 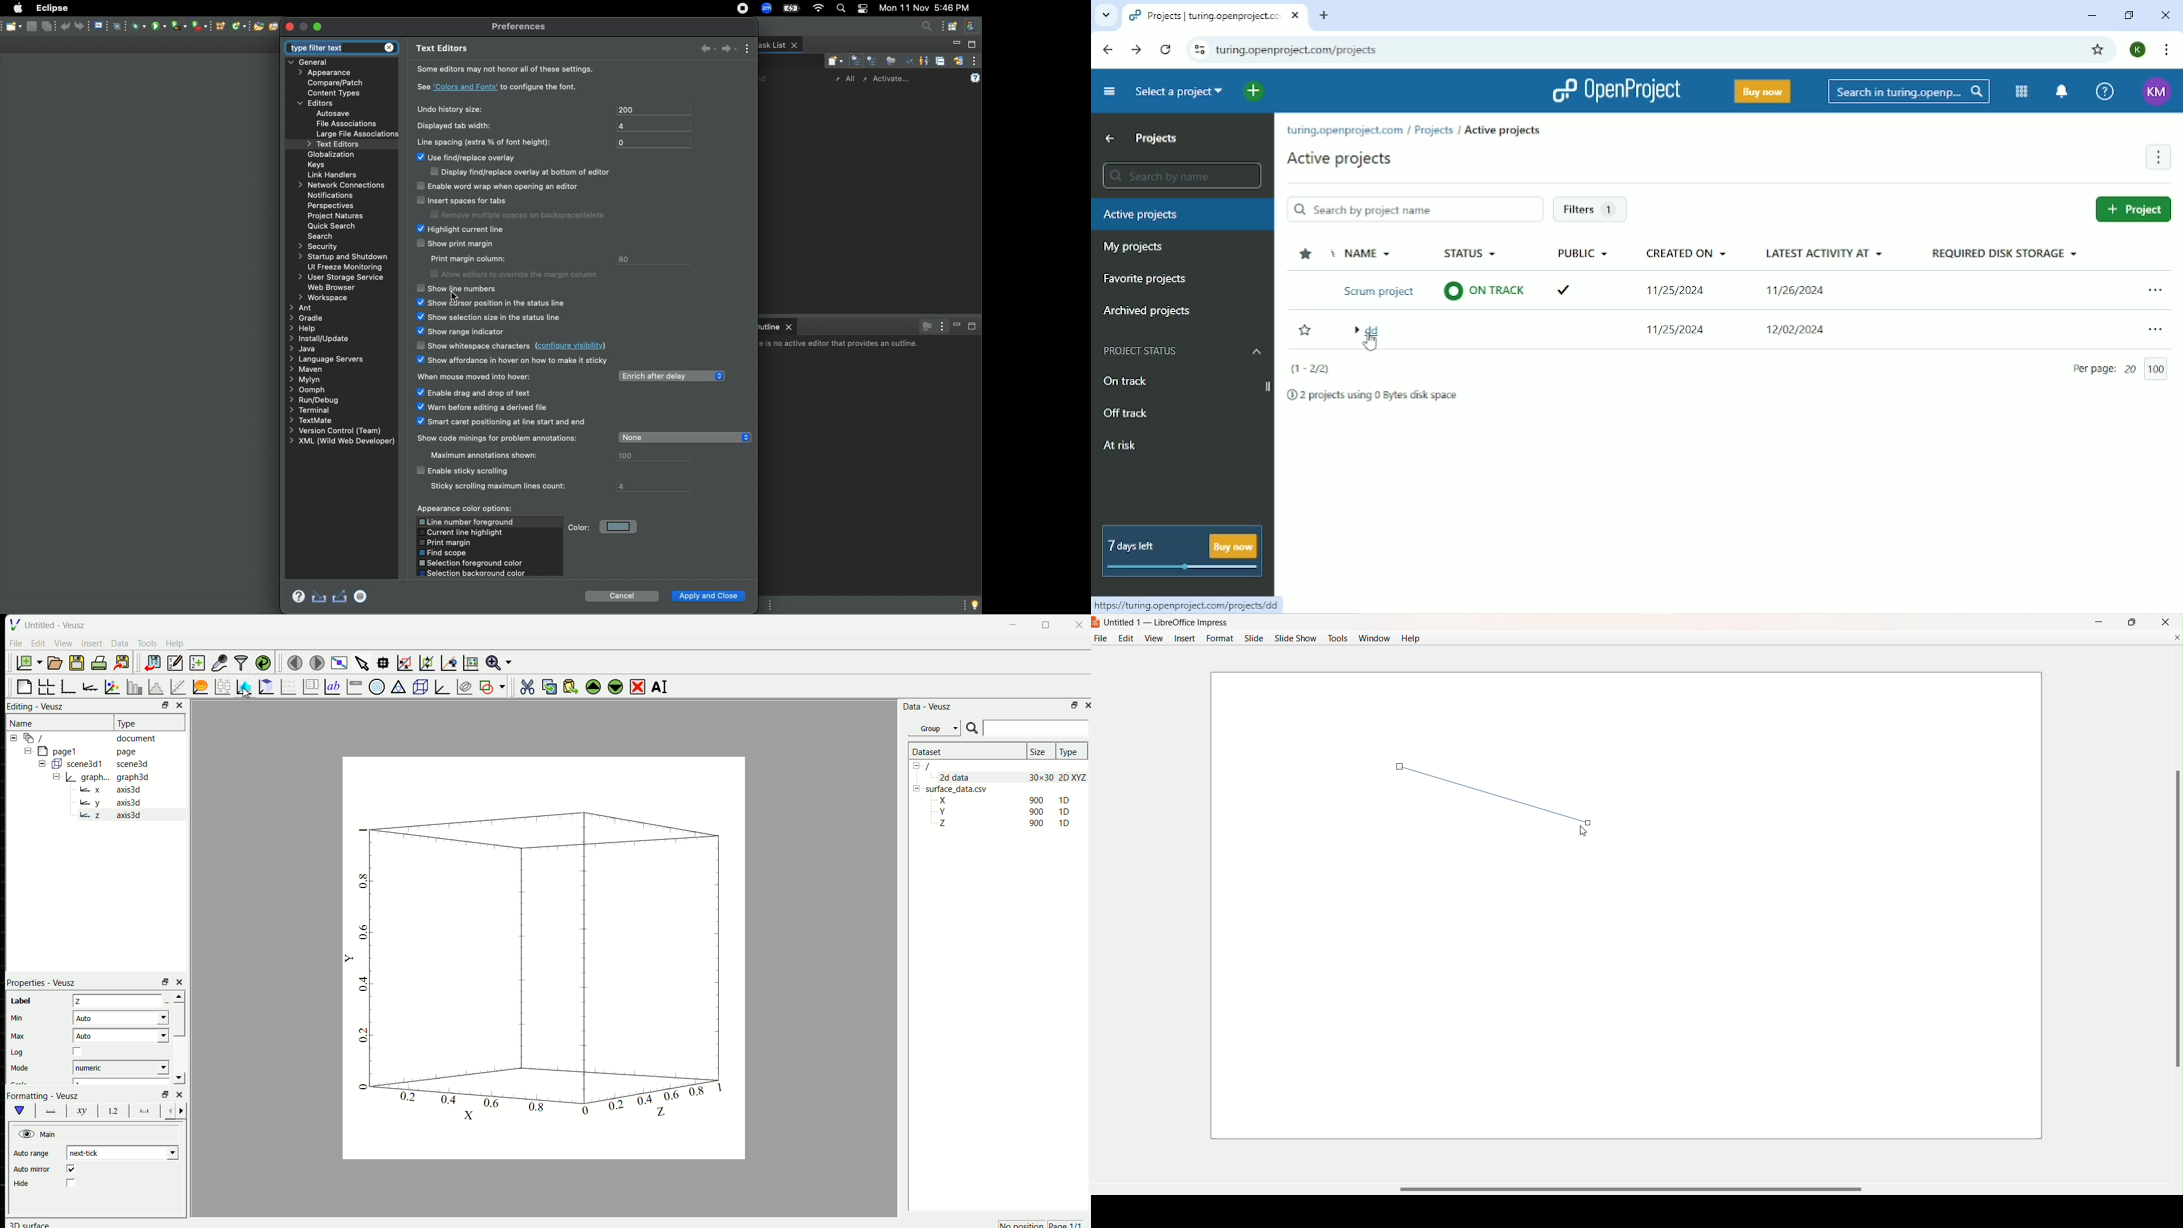 I want to click on My projects, so click(x=1132, y=248).